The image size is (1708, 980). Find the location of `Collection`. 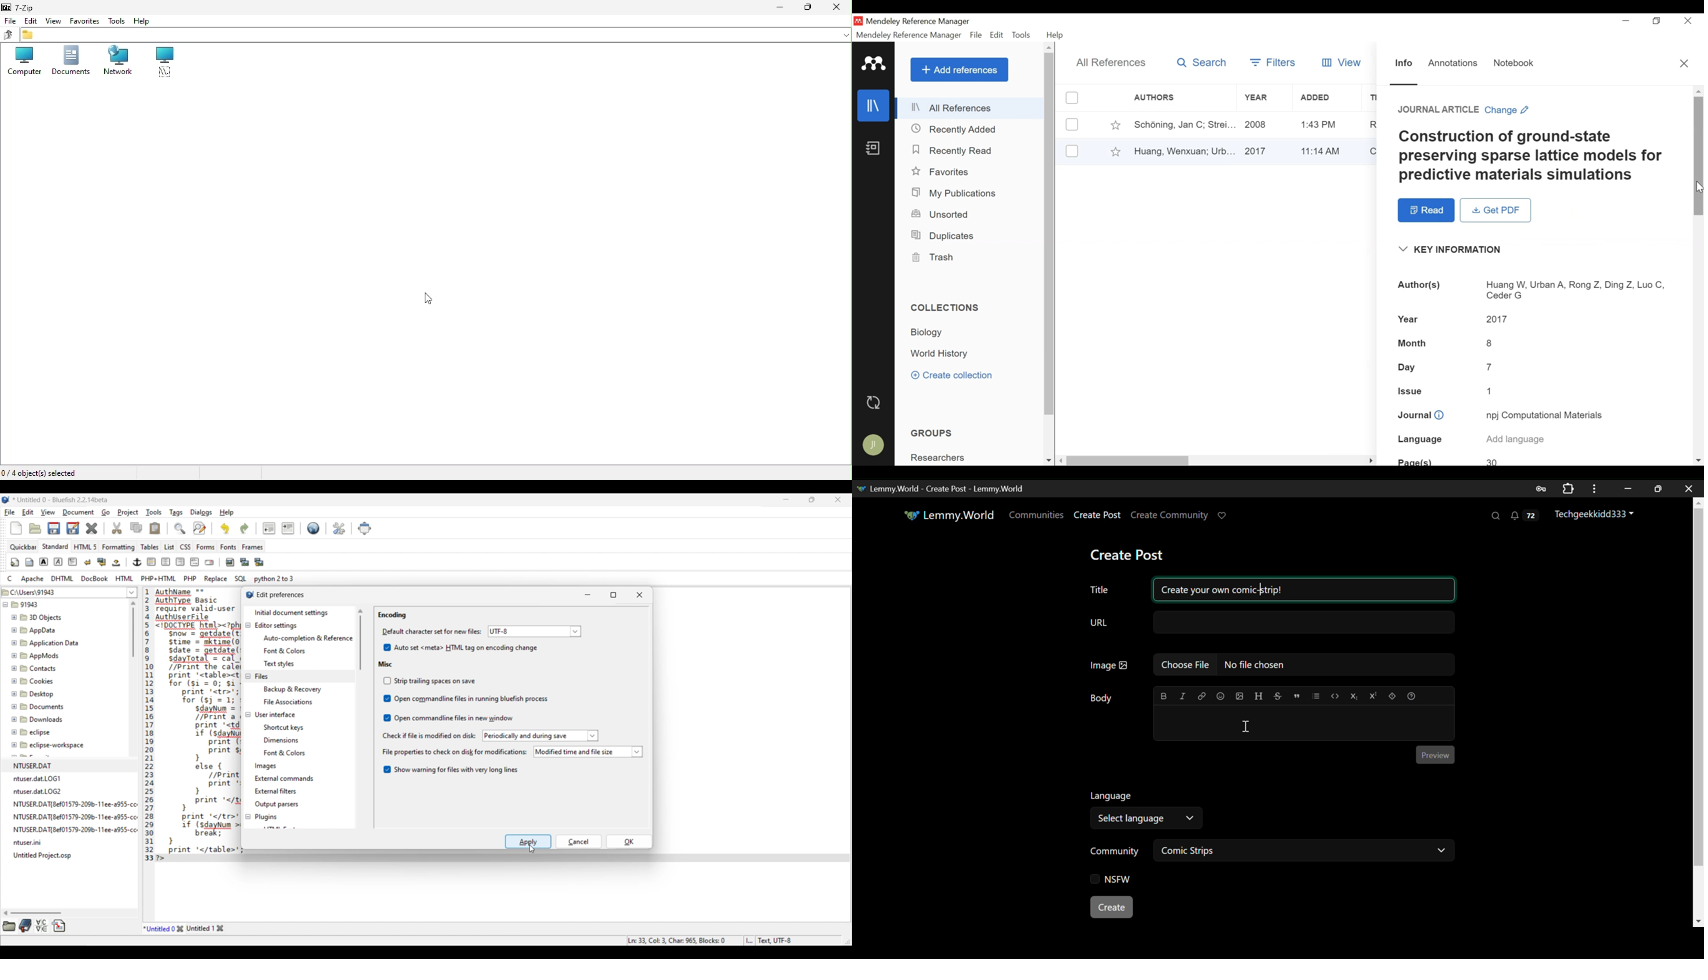

Collection is located at coordinates (930, 332).